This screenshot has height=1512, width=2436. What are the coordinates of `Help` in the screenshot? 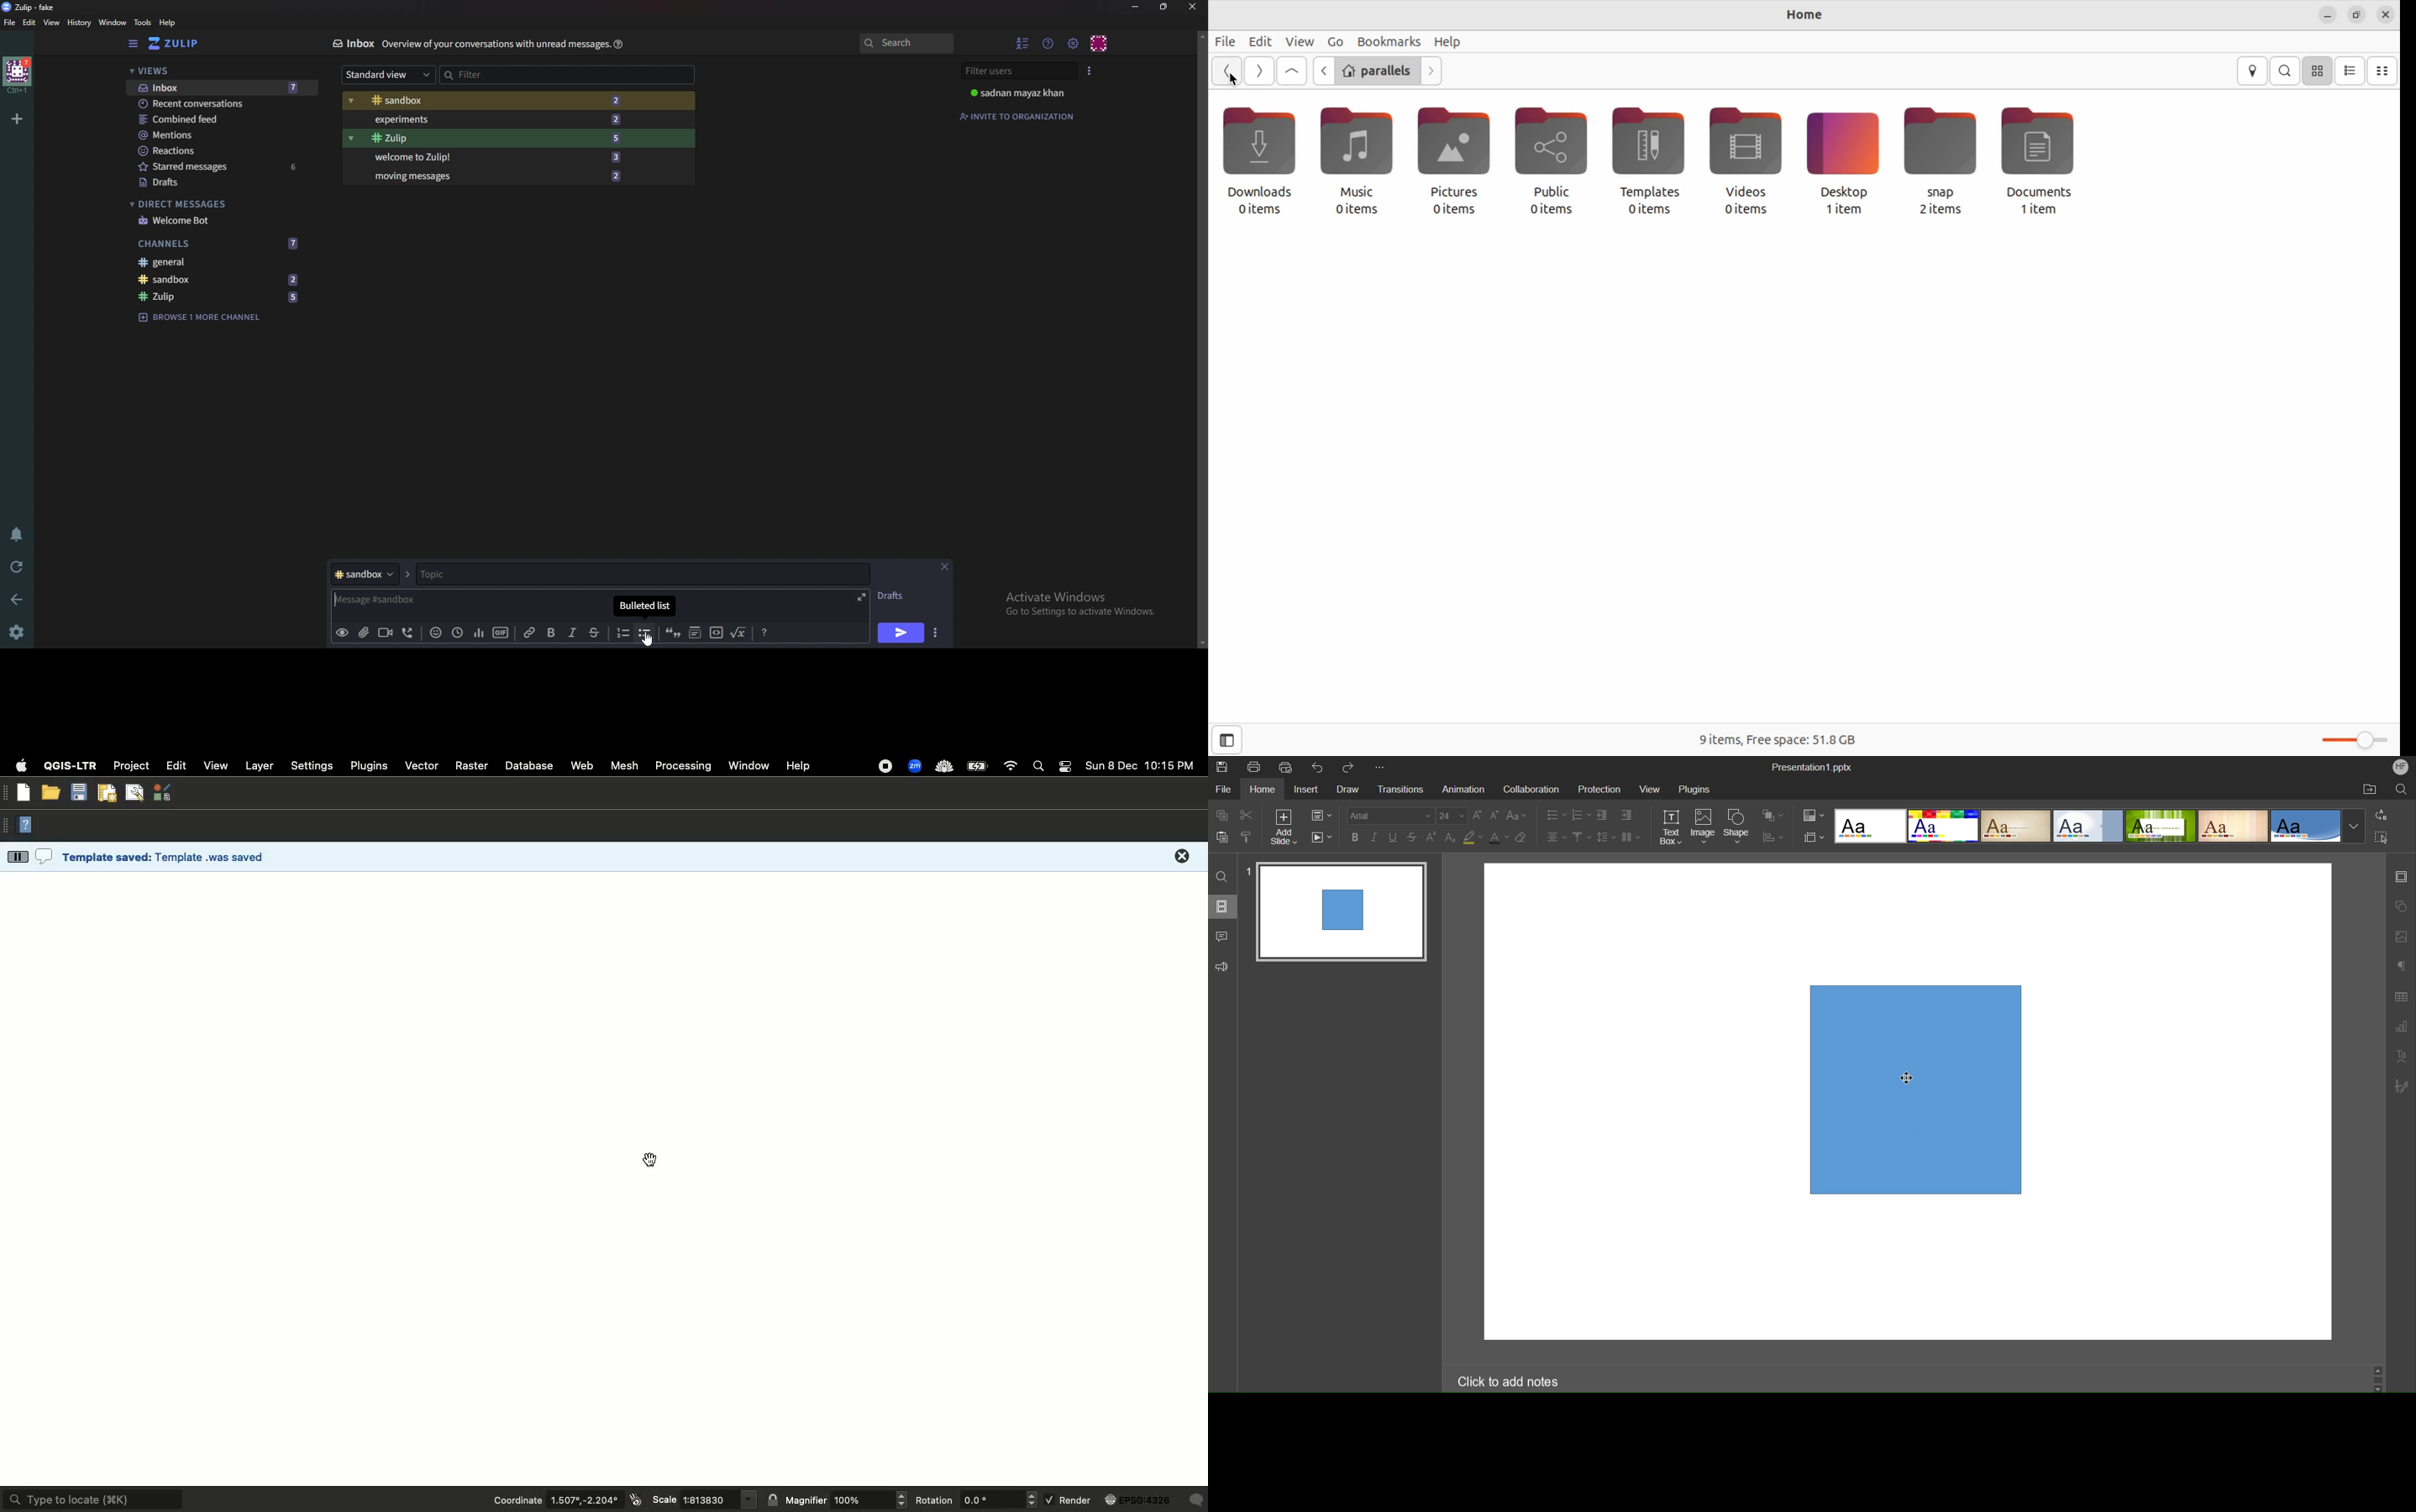 It's located at (29, 827).